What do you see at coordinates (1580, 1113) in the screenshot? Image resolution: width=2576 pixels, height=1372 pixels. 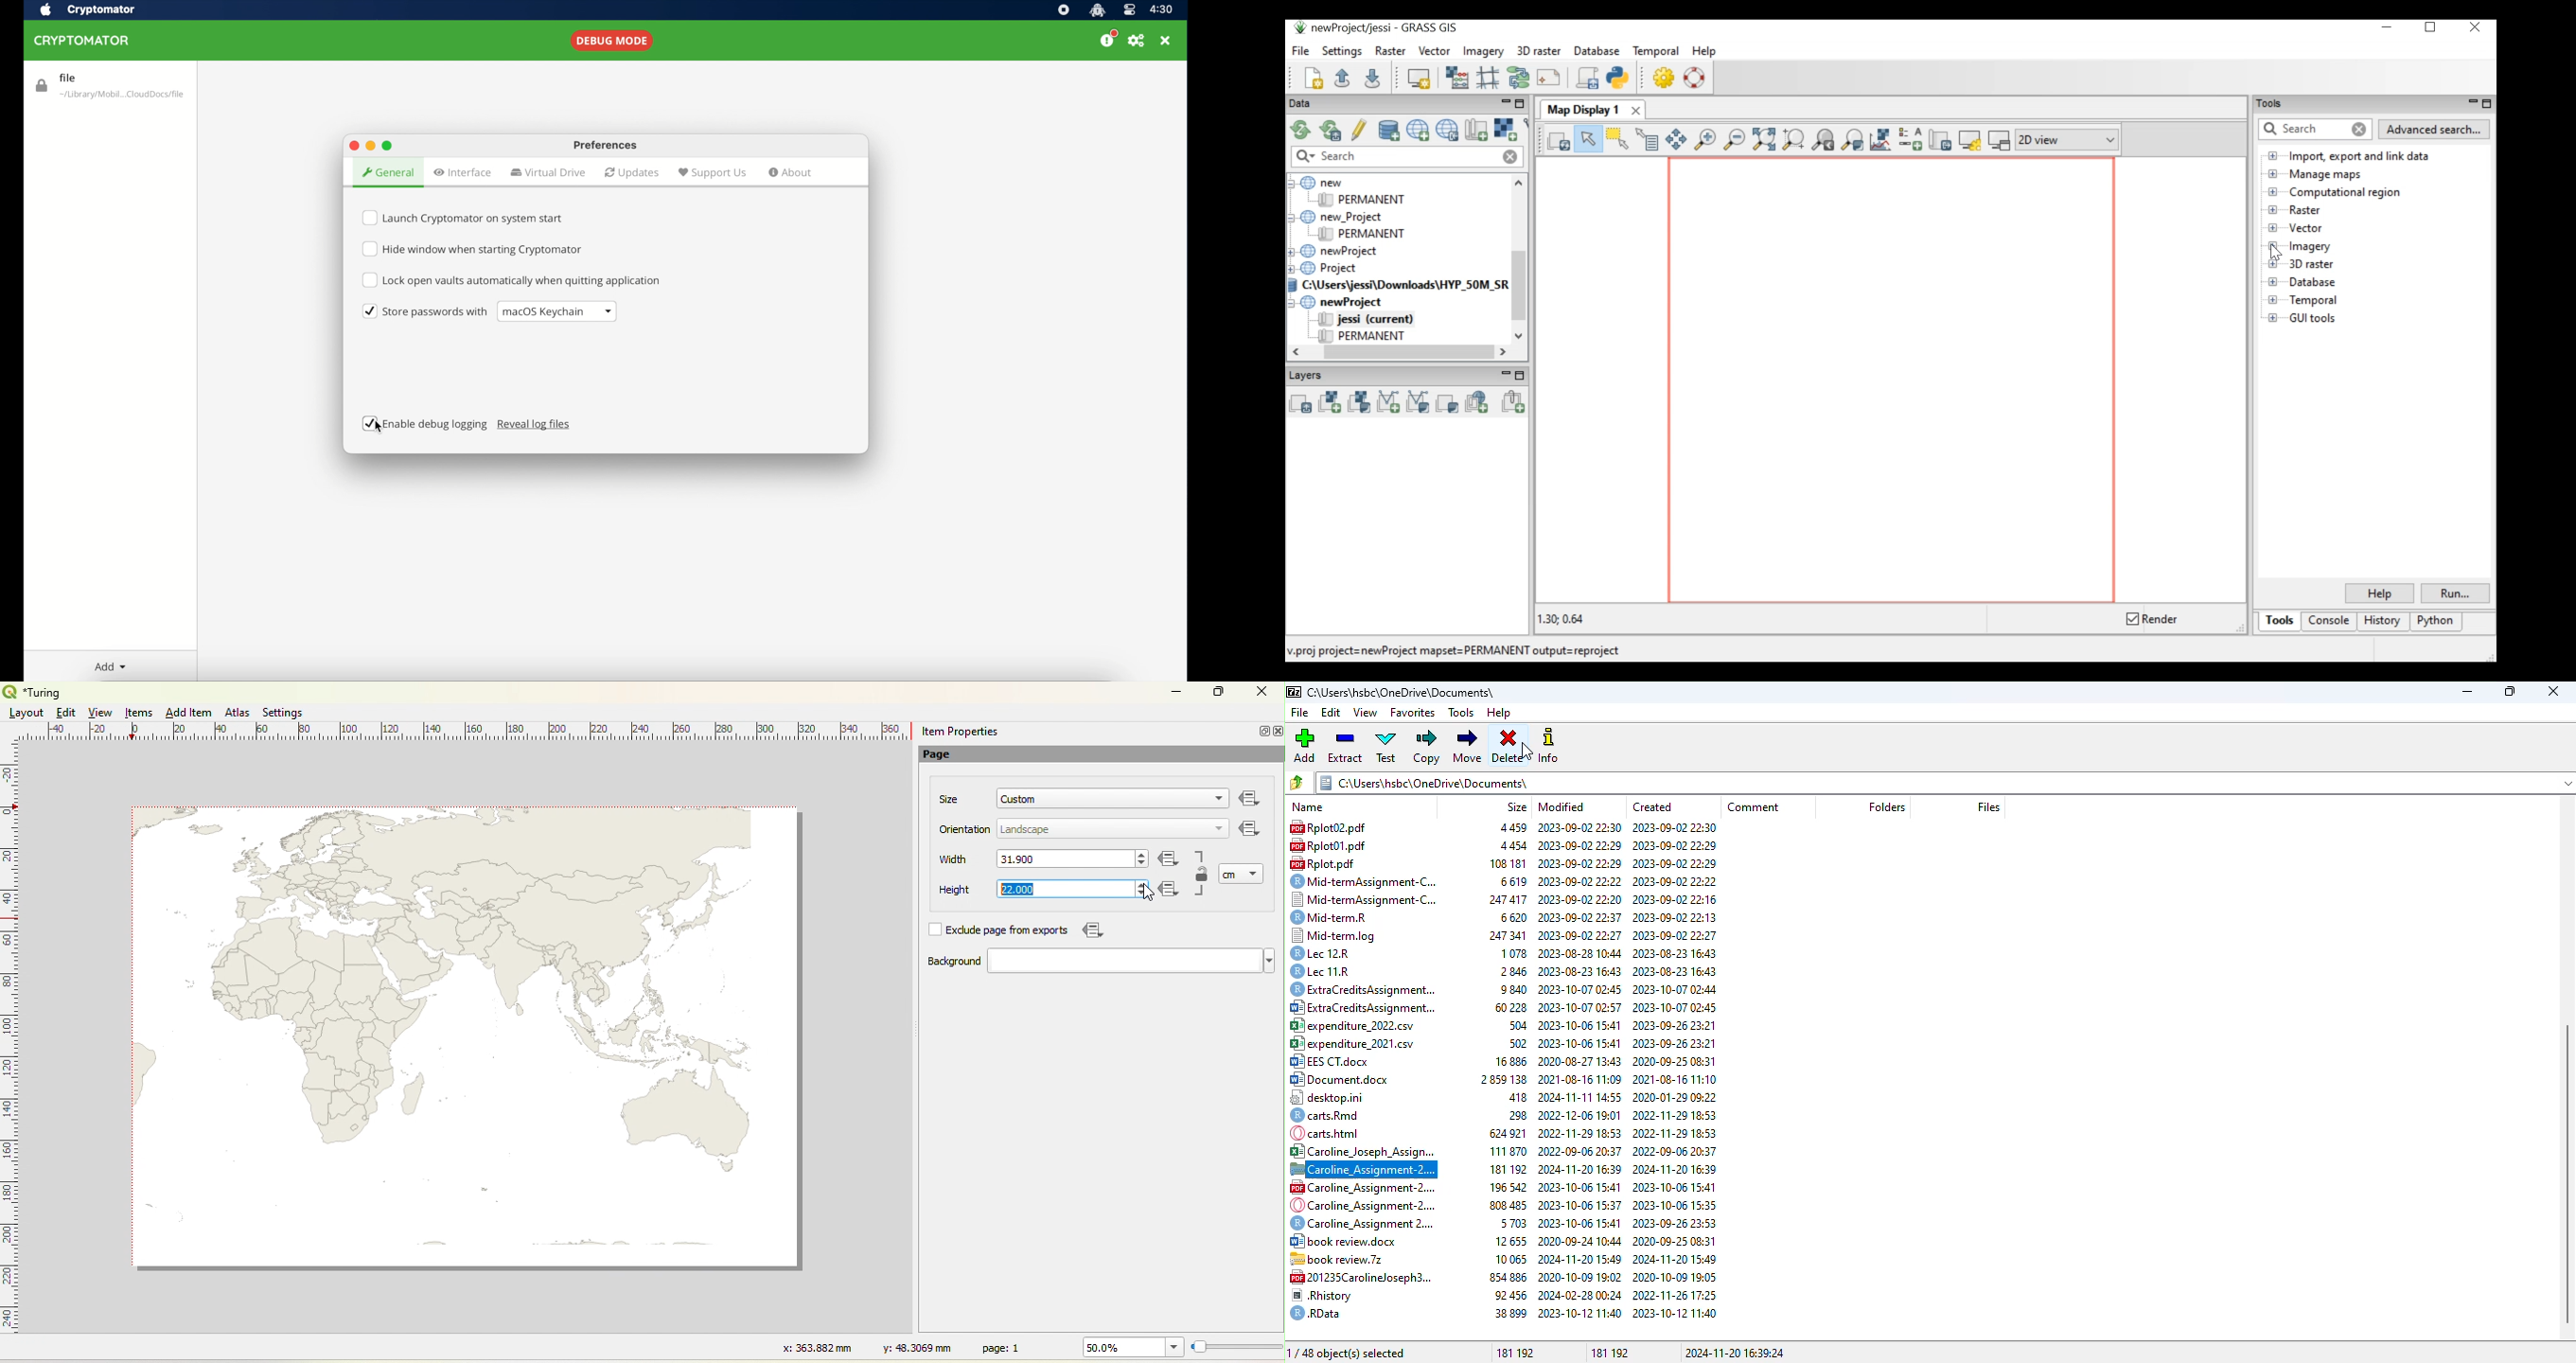 I see `2022-12-06 19:01` at bounding box center [1580, 1113].